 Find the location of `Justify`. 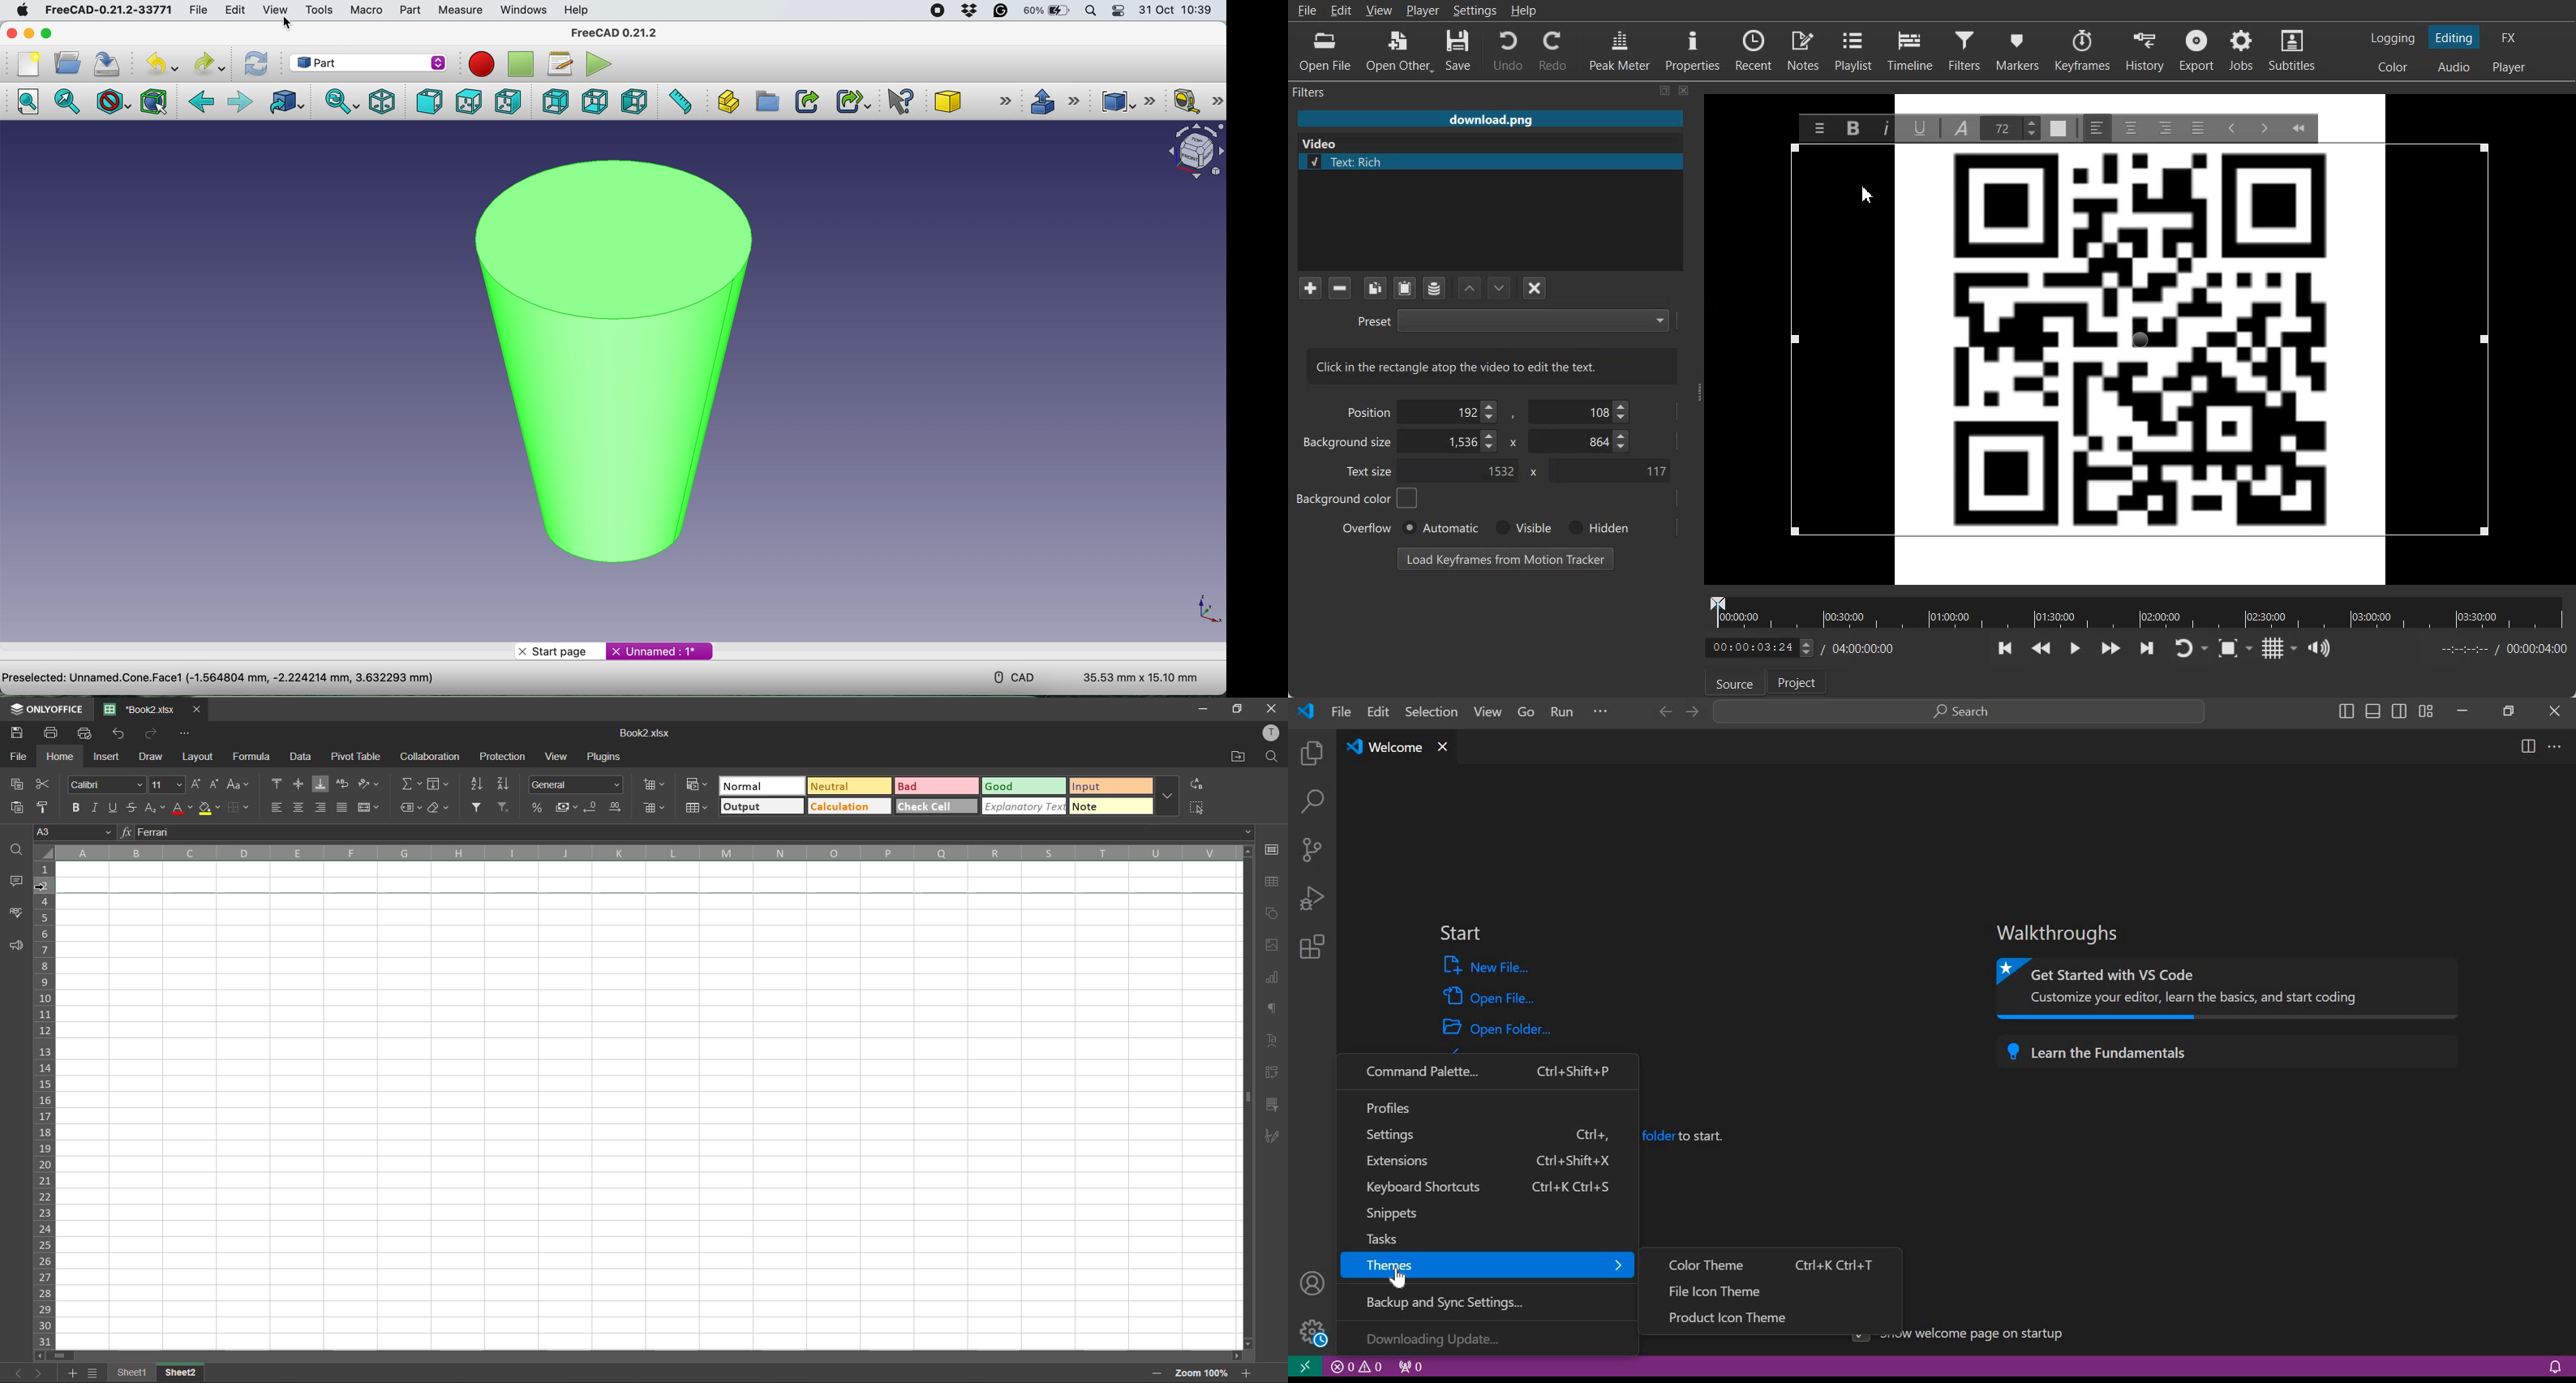

Justify is located at coordinates (2199, 128).